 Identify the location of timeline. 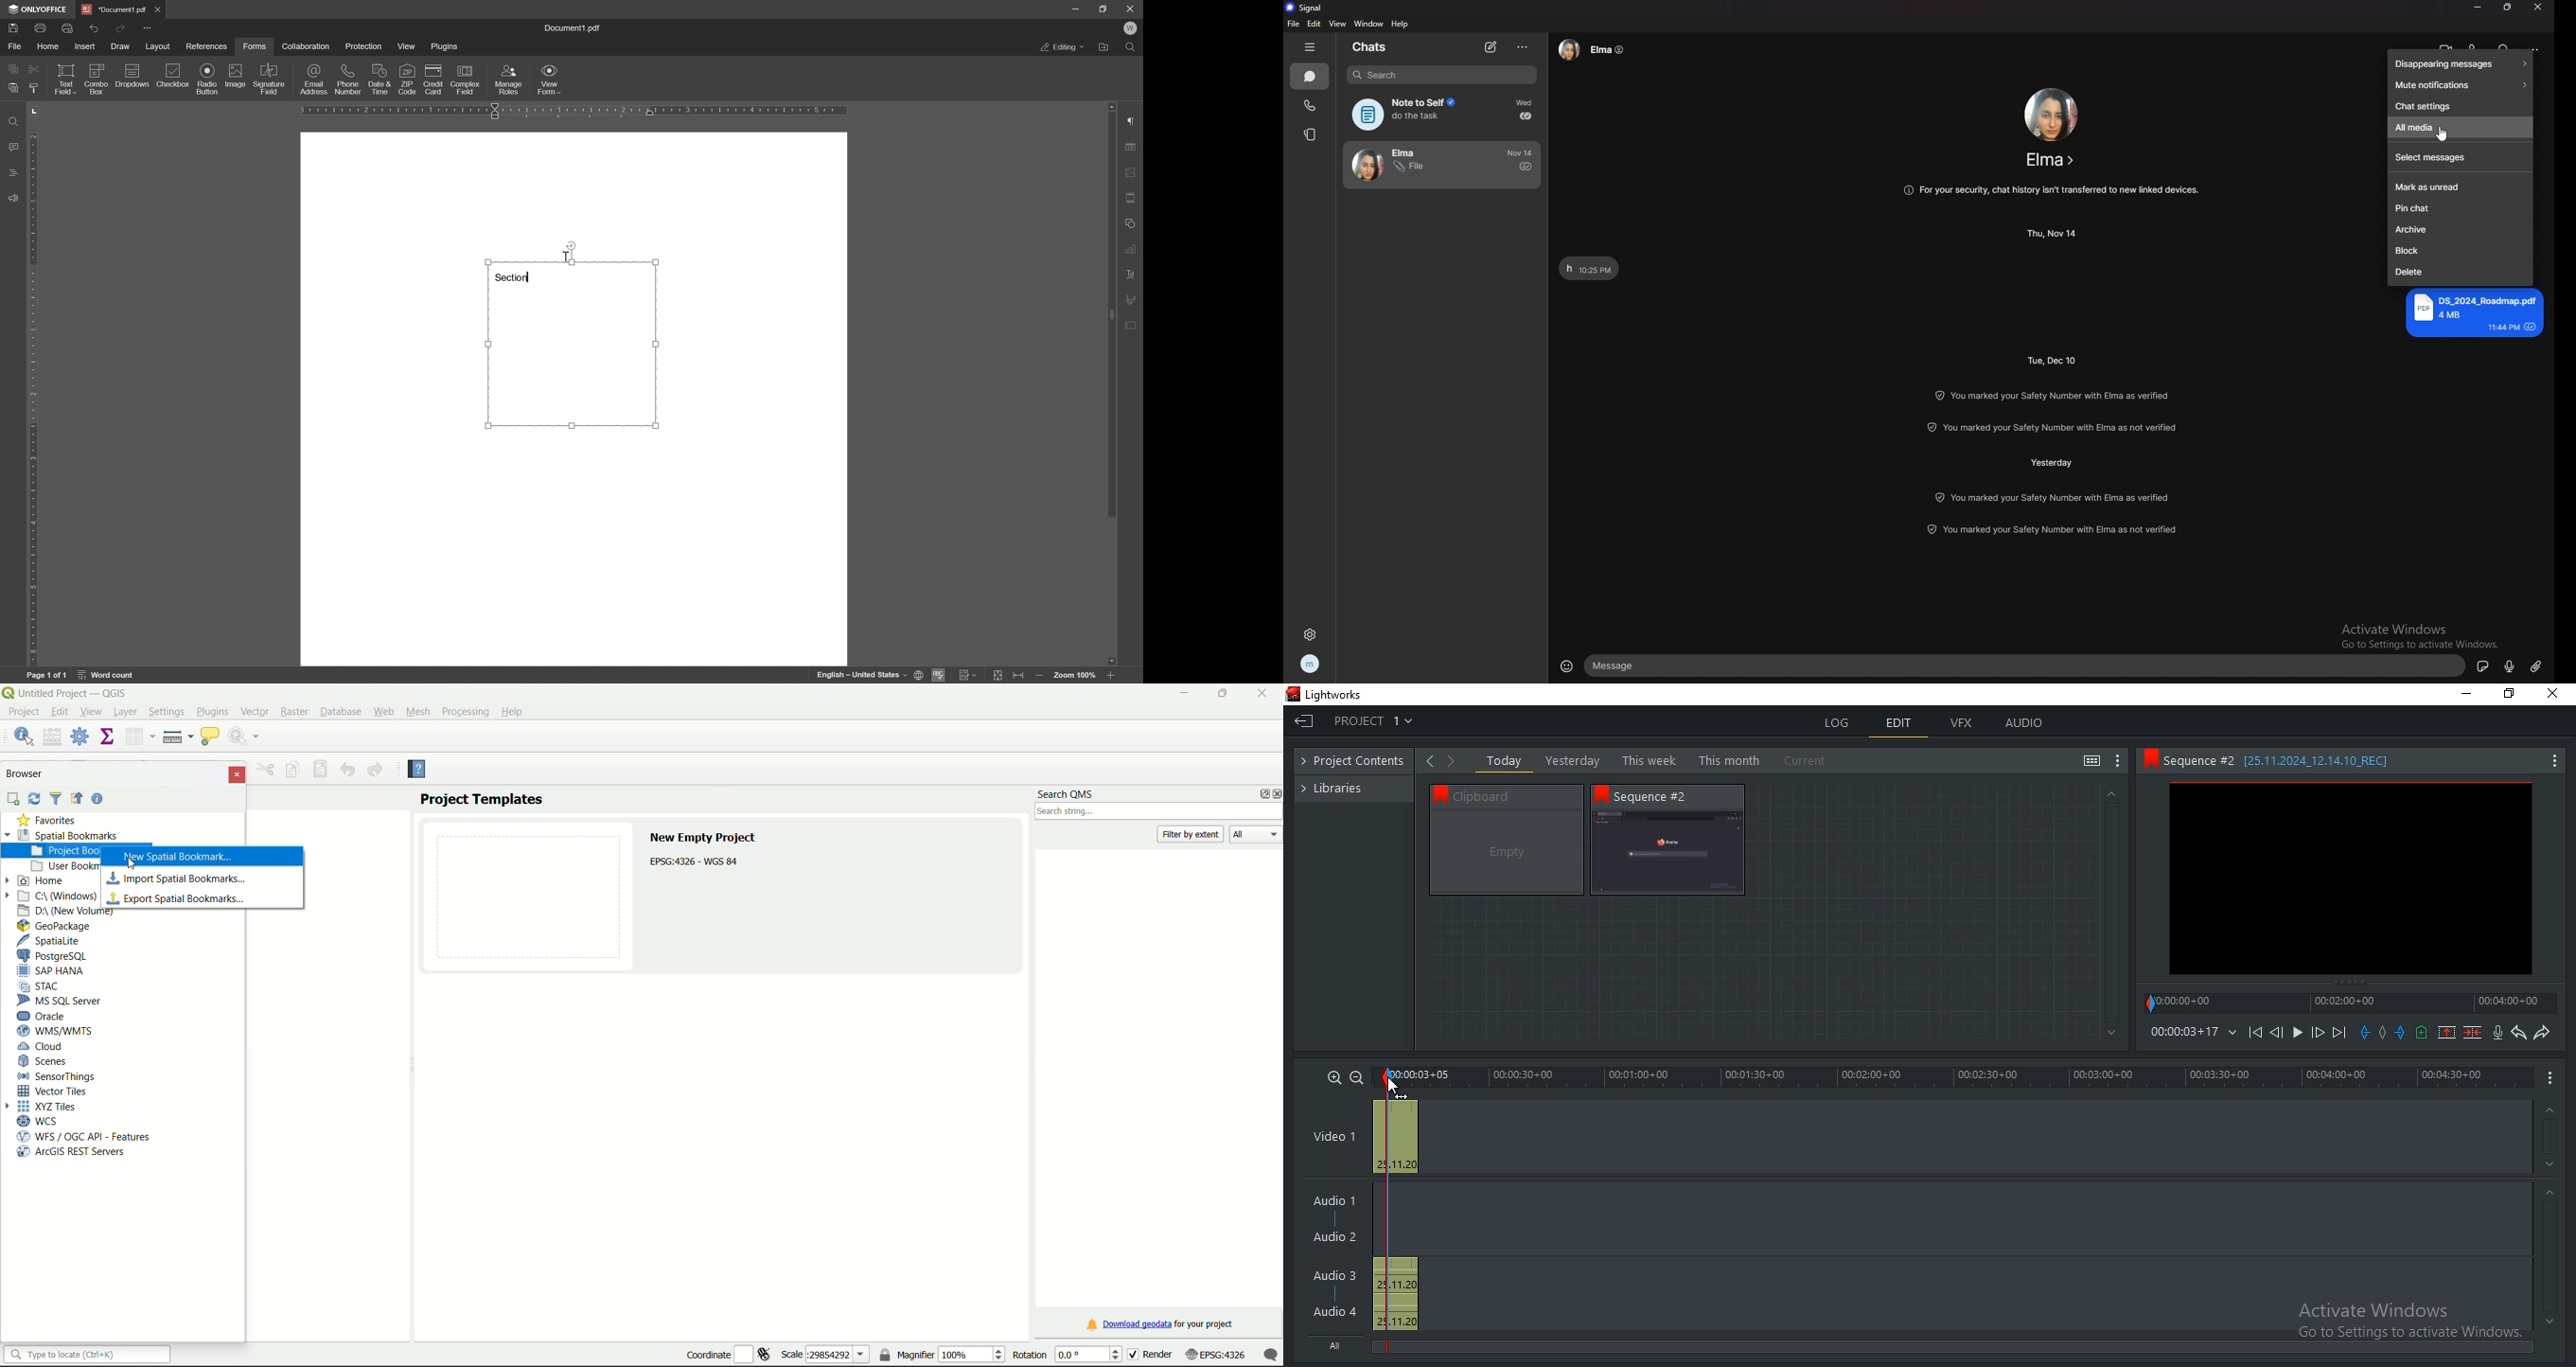
(2351, 1003).